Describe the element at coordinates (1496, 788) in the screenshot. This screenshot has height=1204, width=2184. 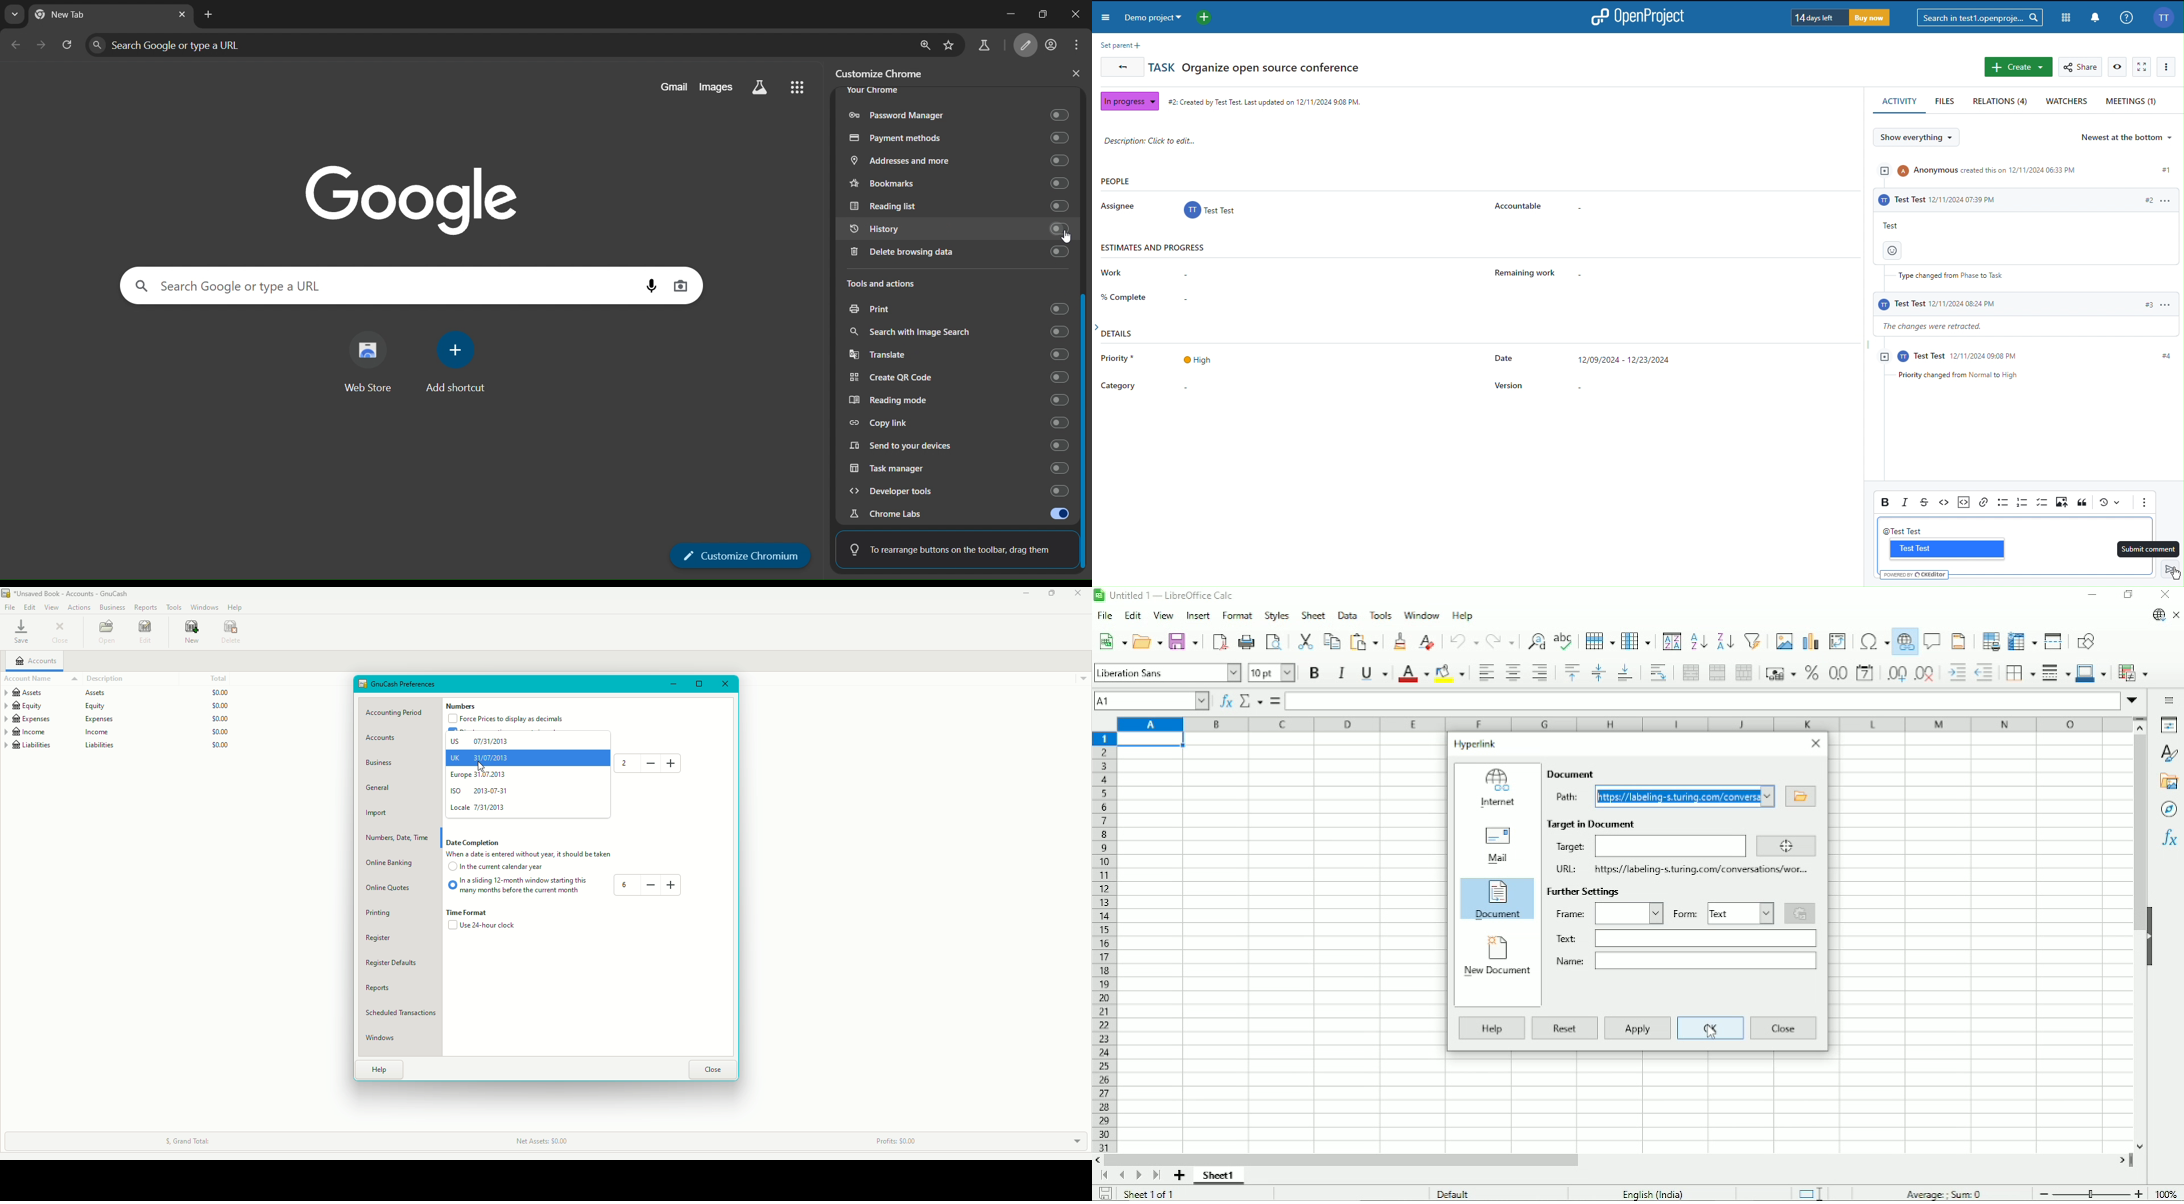
I see `Internet` at that location.